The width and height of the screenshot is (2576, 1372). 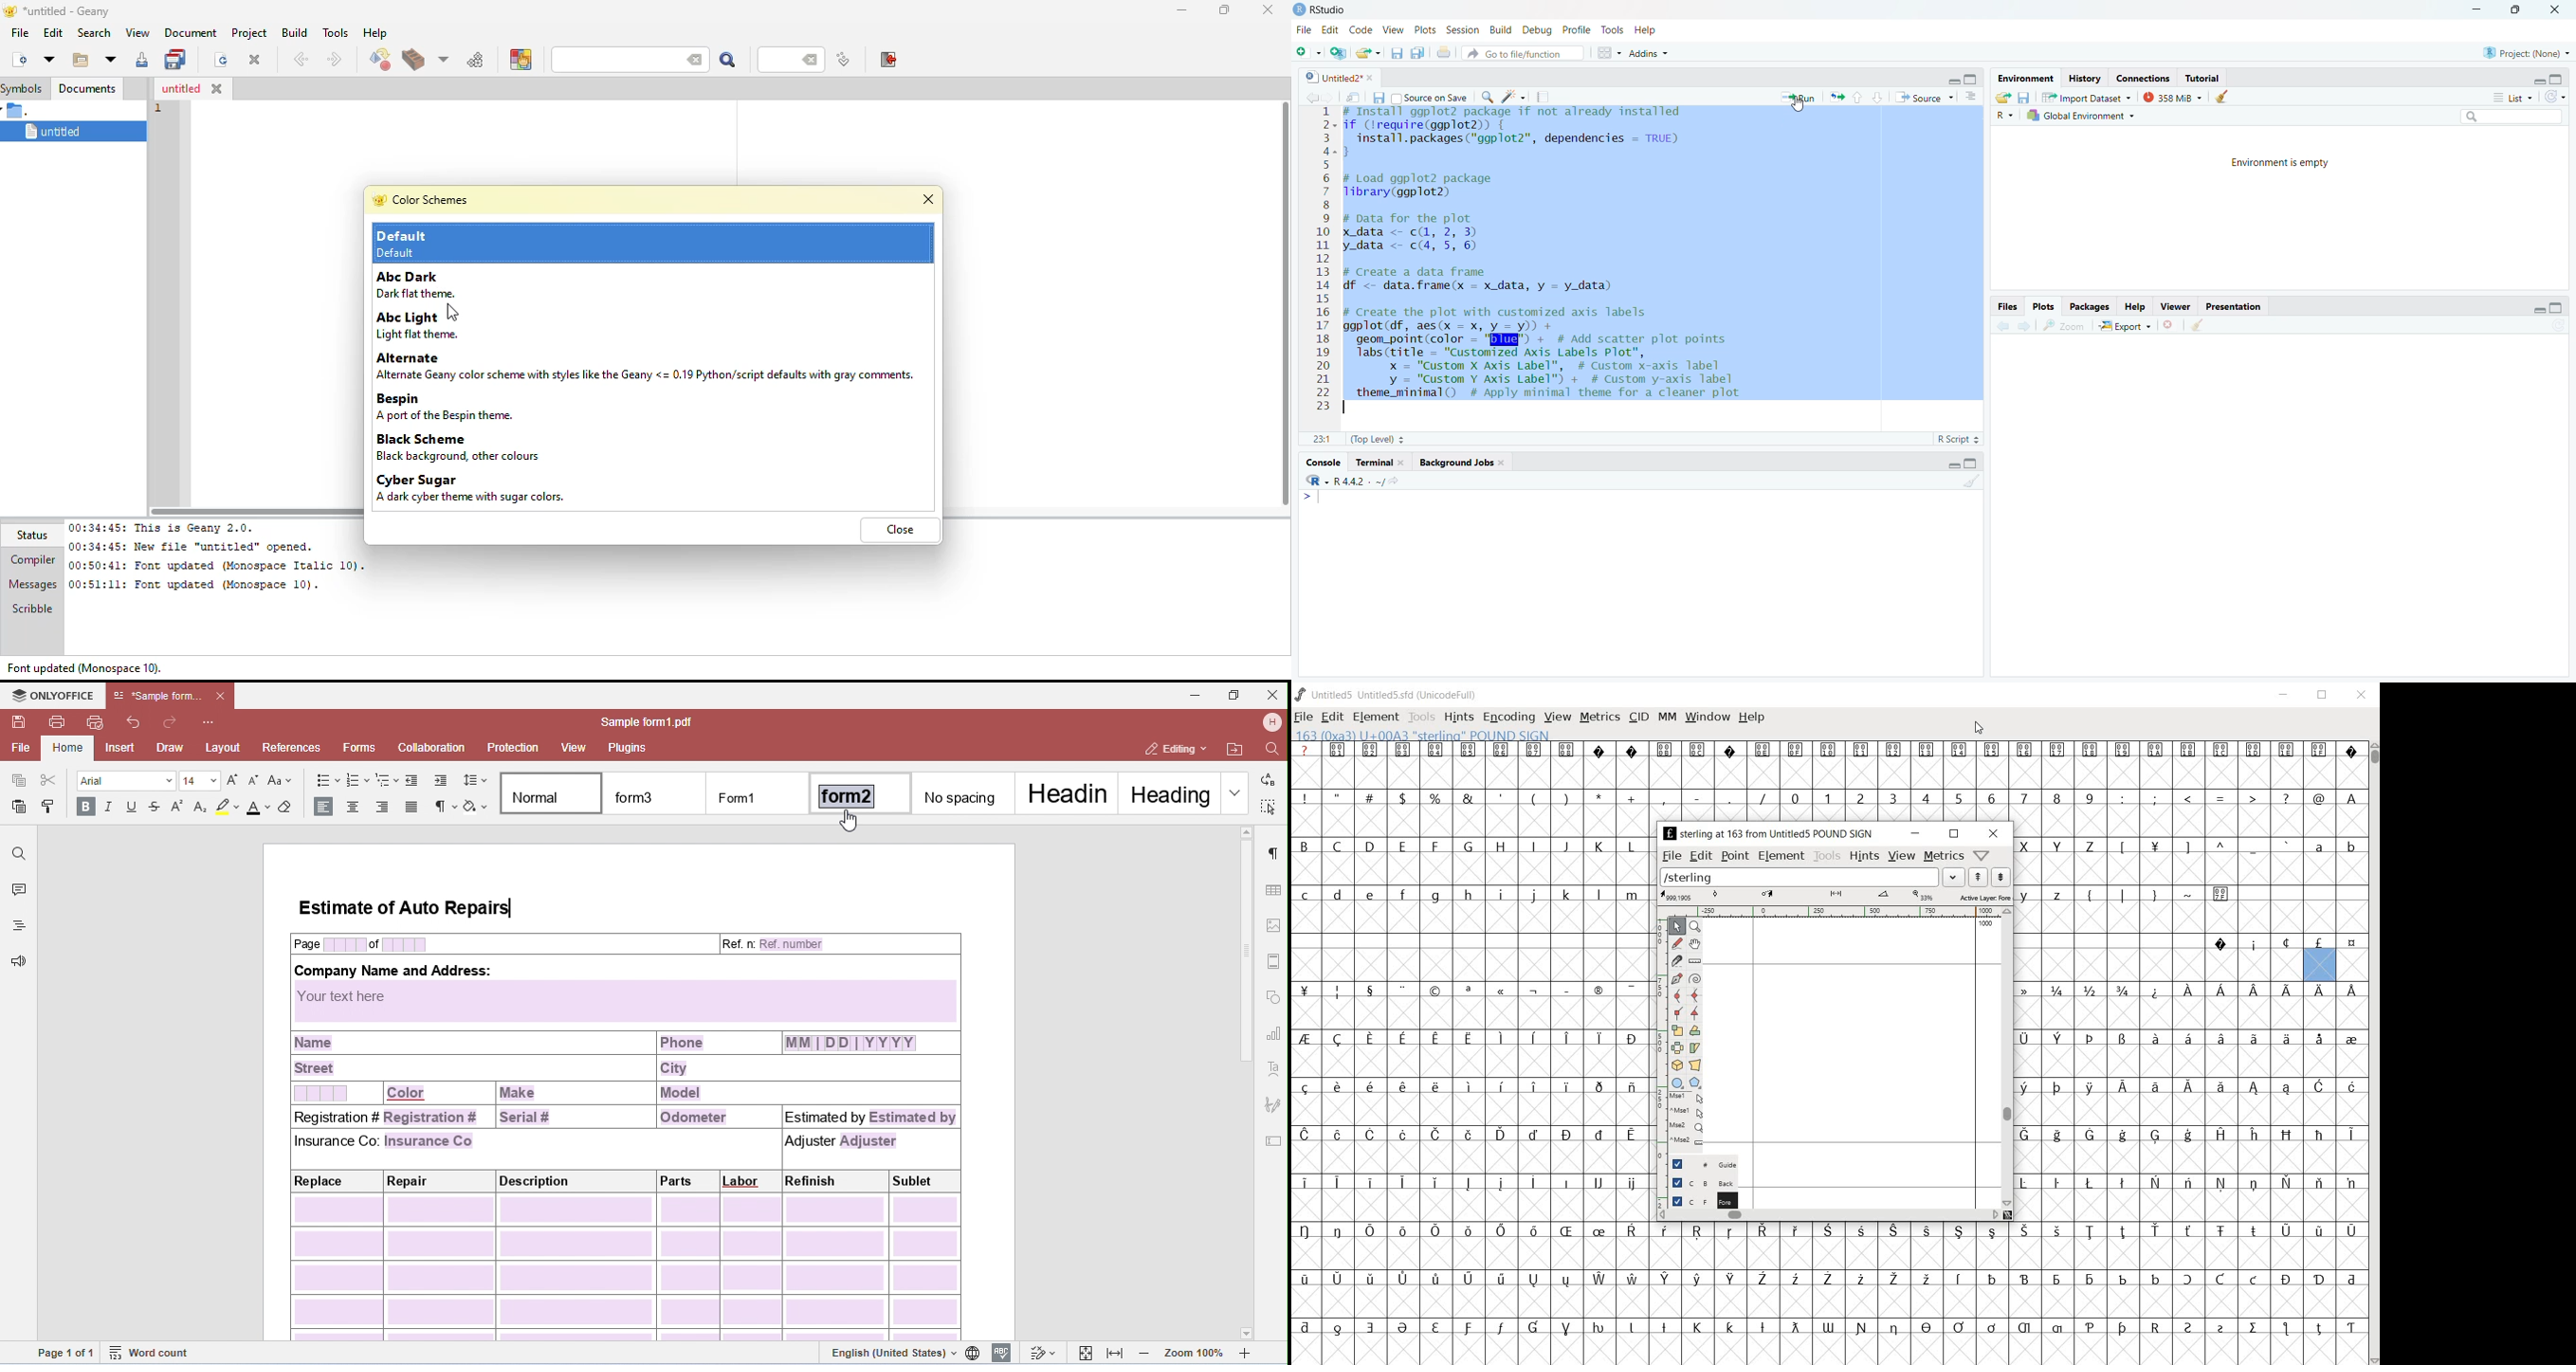 What do you see at coordinates (2222, 1091) in the screenshot?
I see `Symbol` at bounding box center [2222, 1091].